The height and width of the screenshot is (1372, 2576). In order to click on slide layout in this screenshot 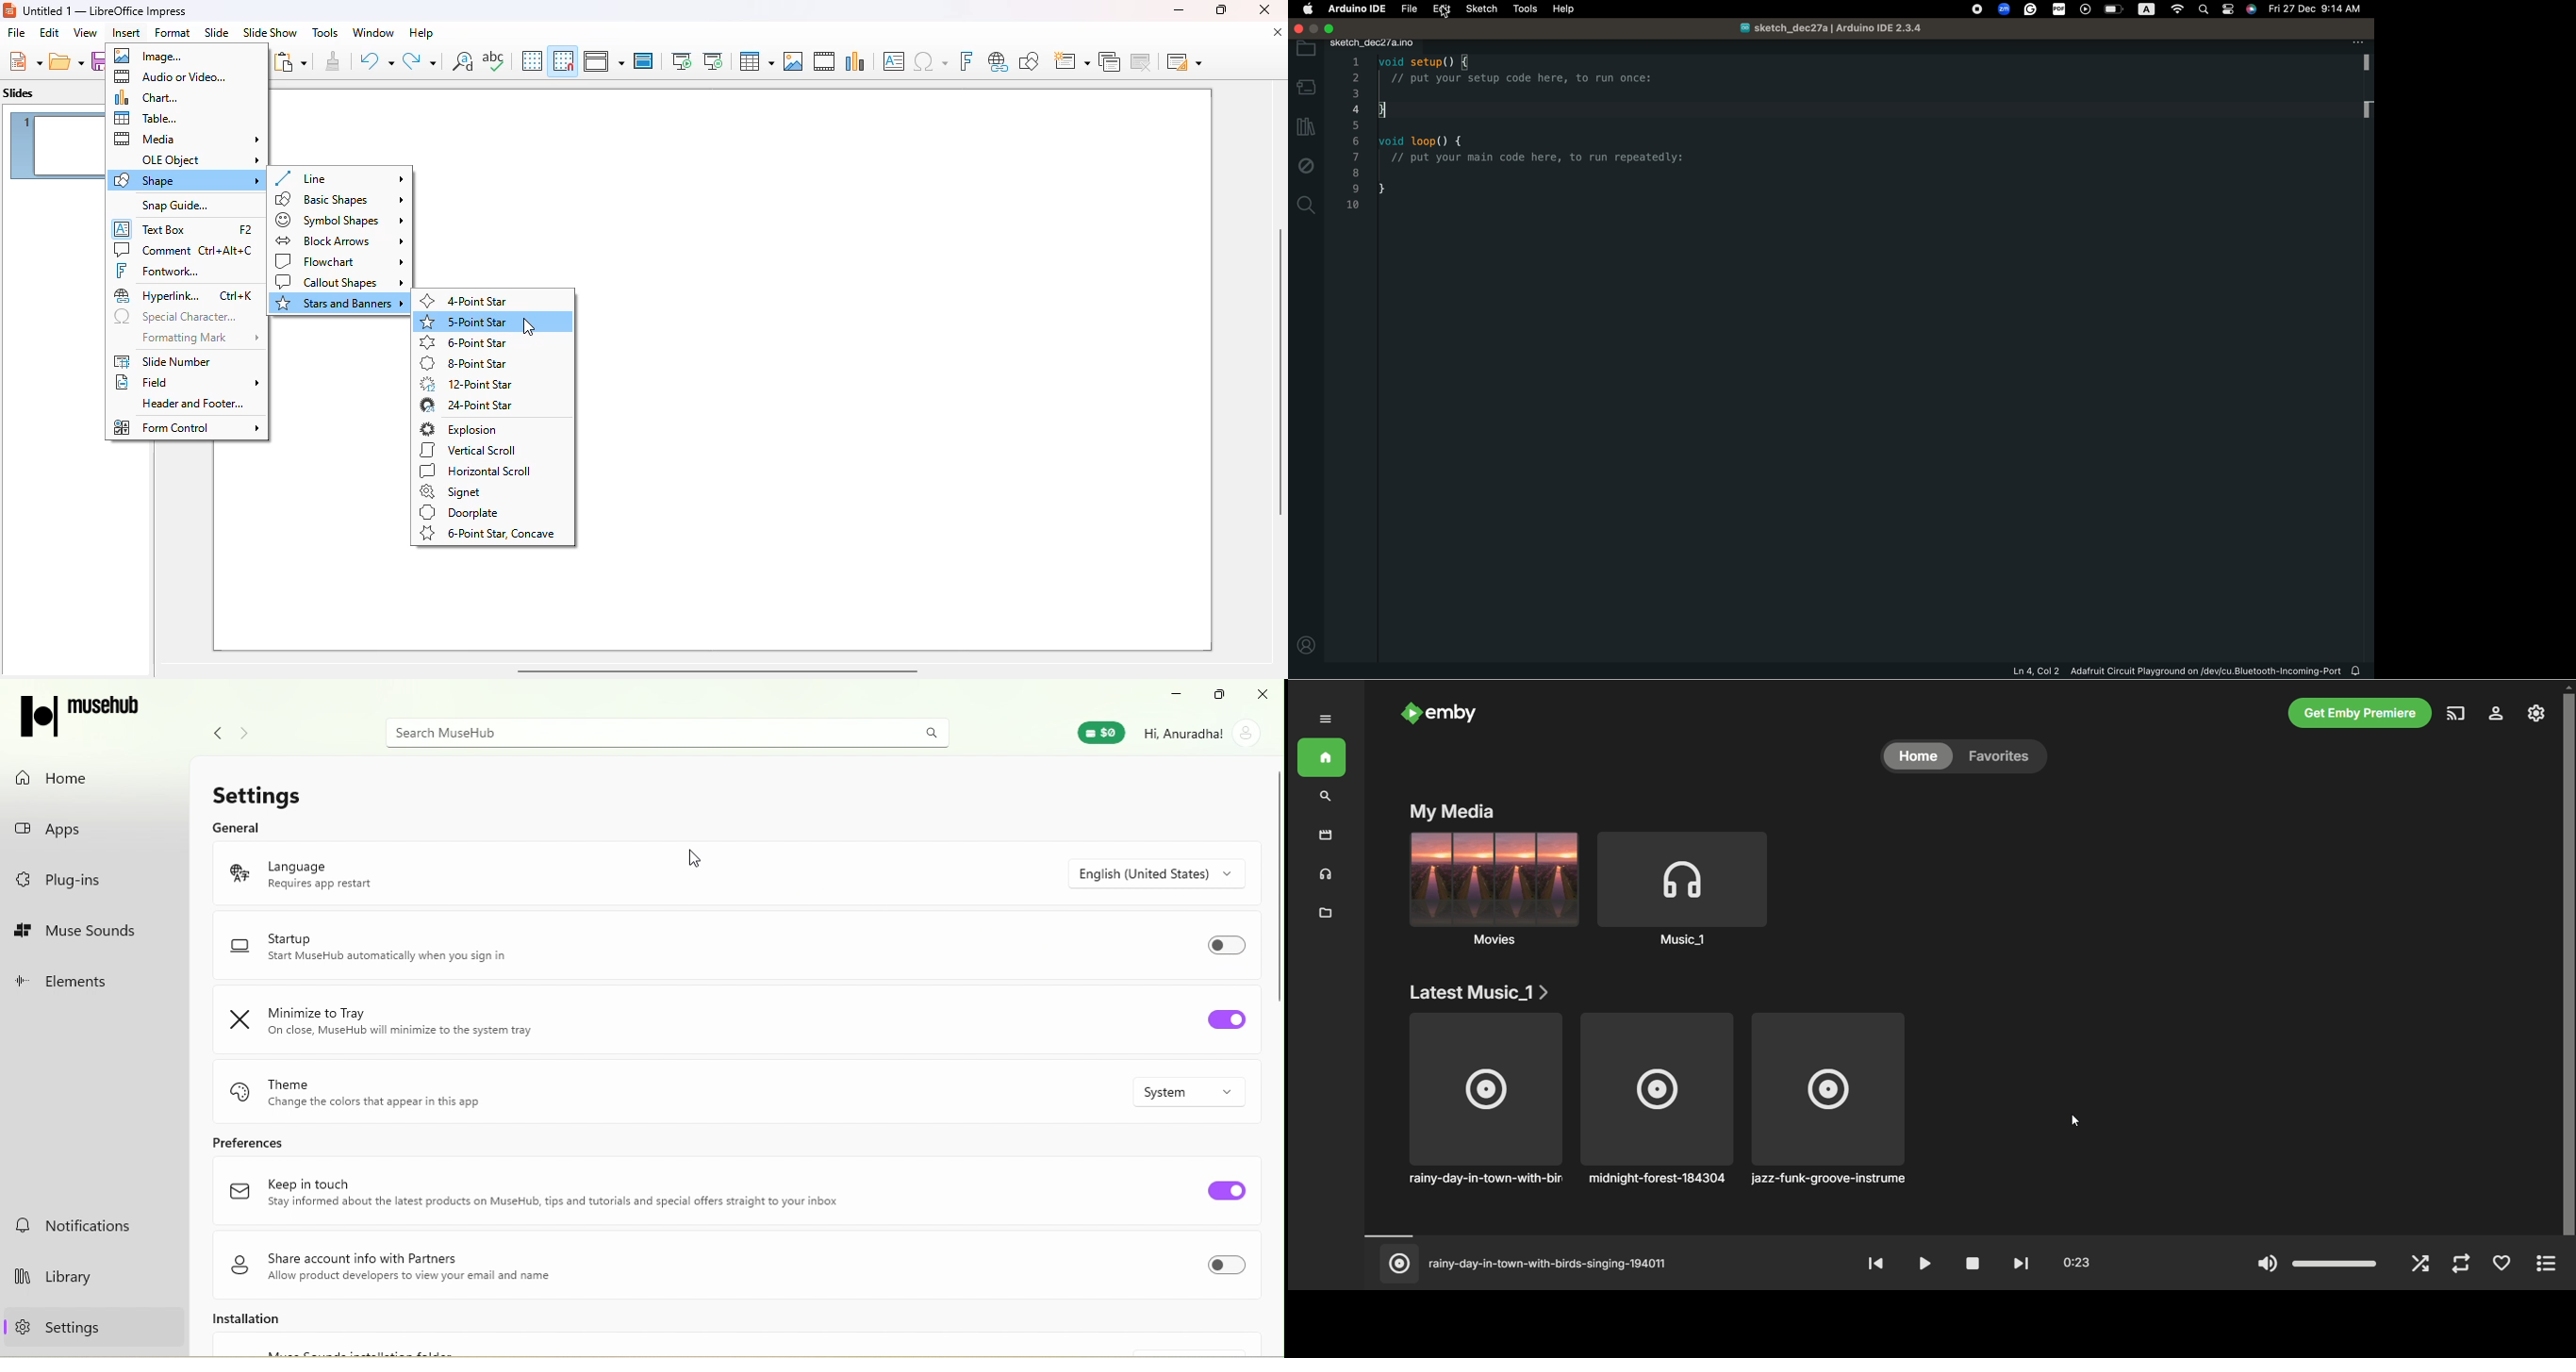, I will do `click(1184, 61)`.